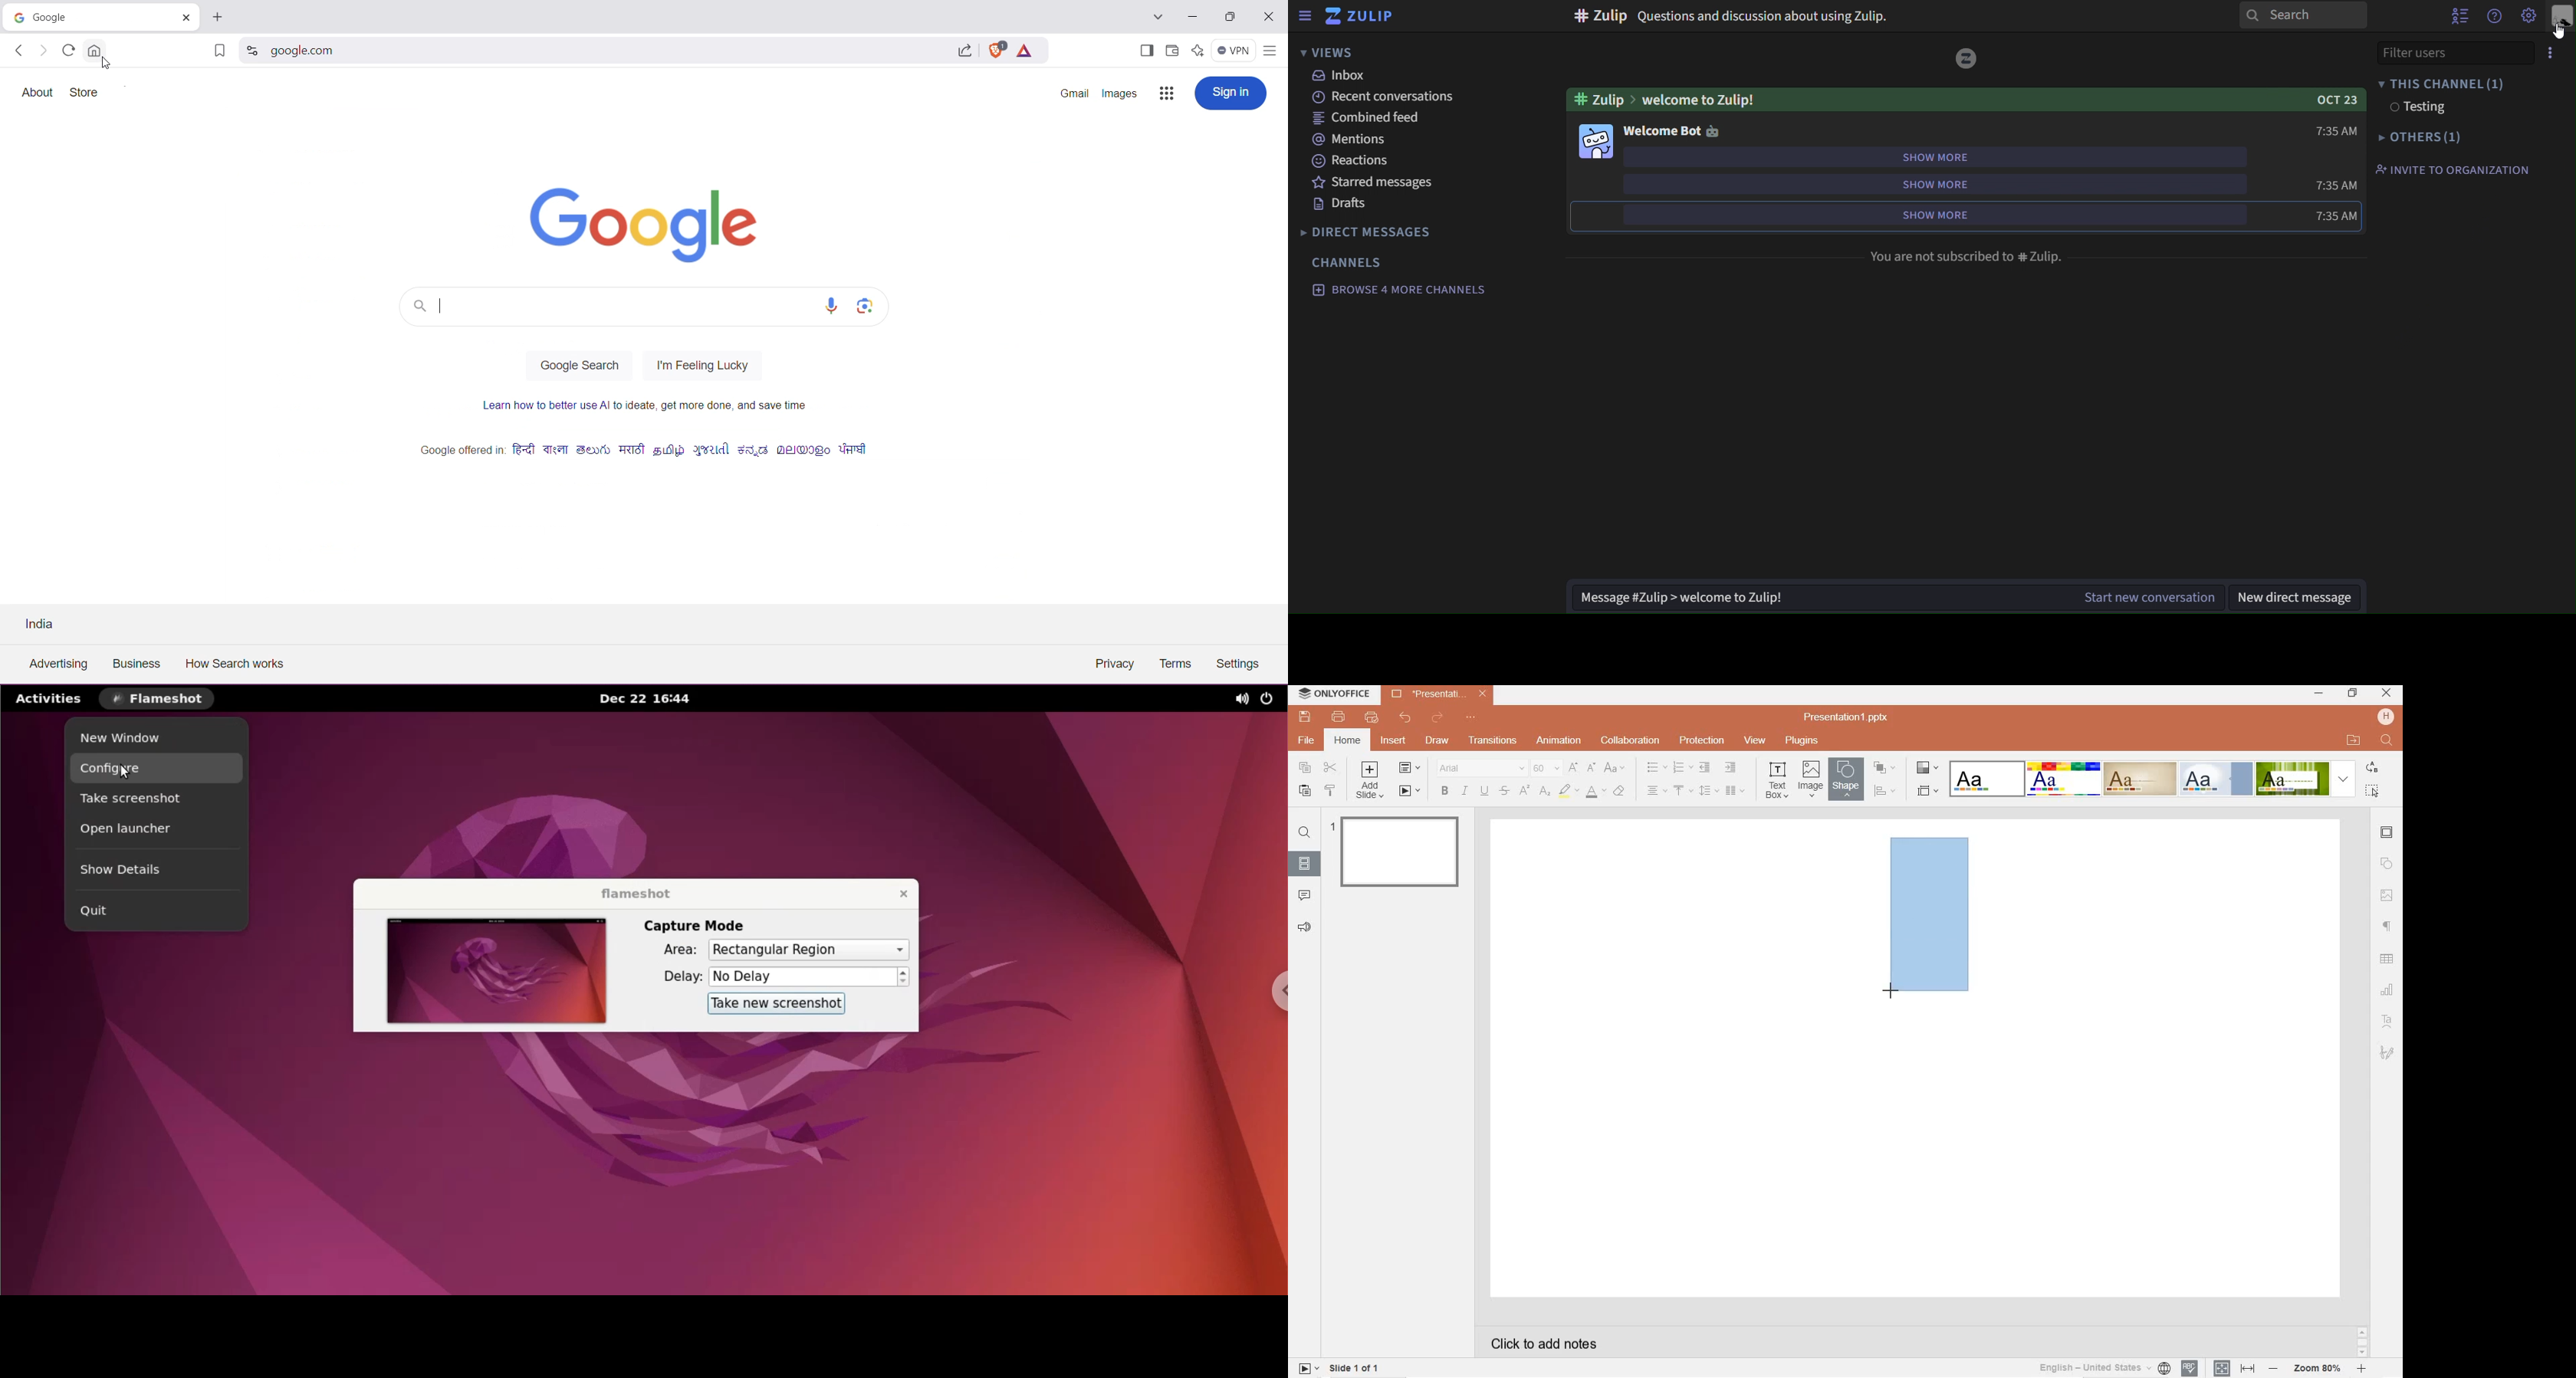  Describe the element at coordinates (2350, 693) in the screenshot. I see `RESTORE` at that location.